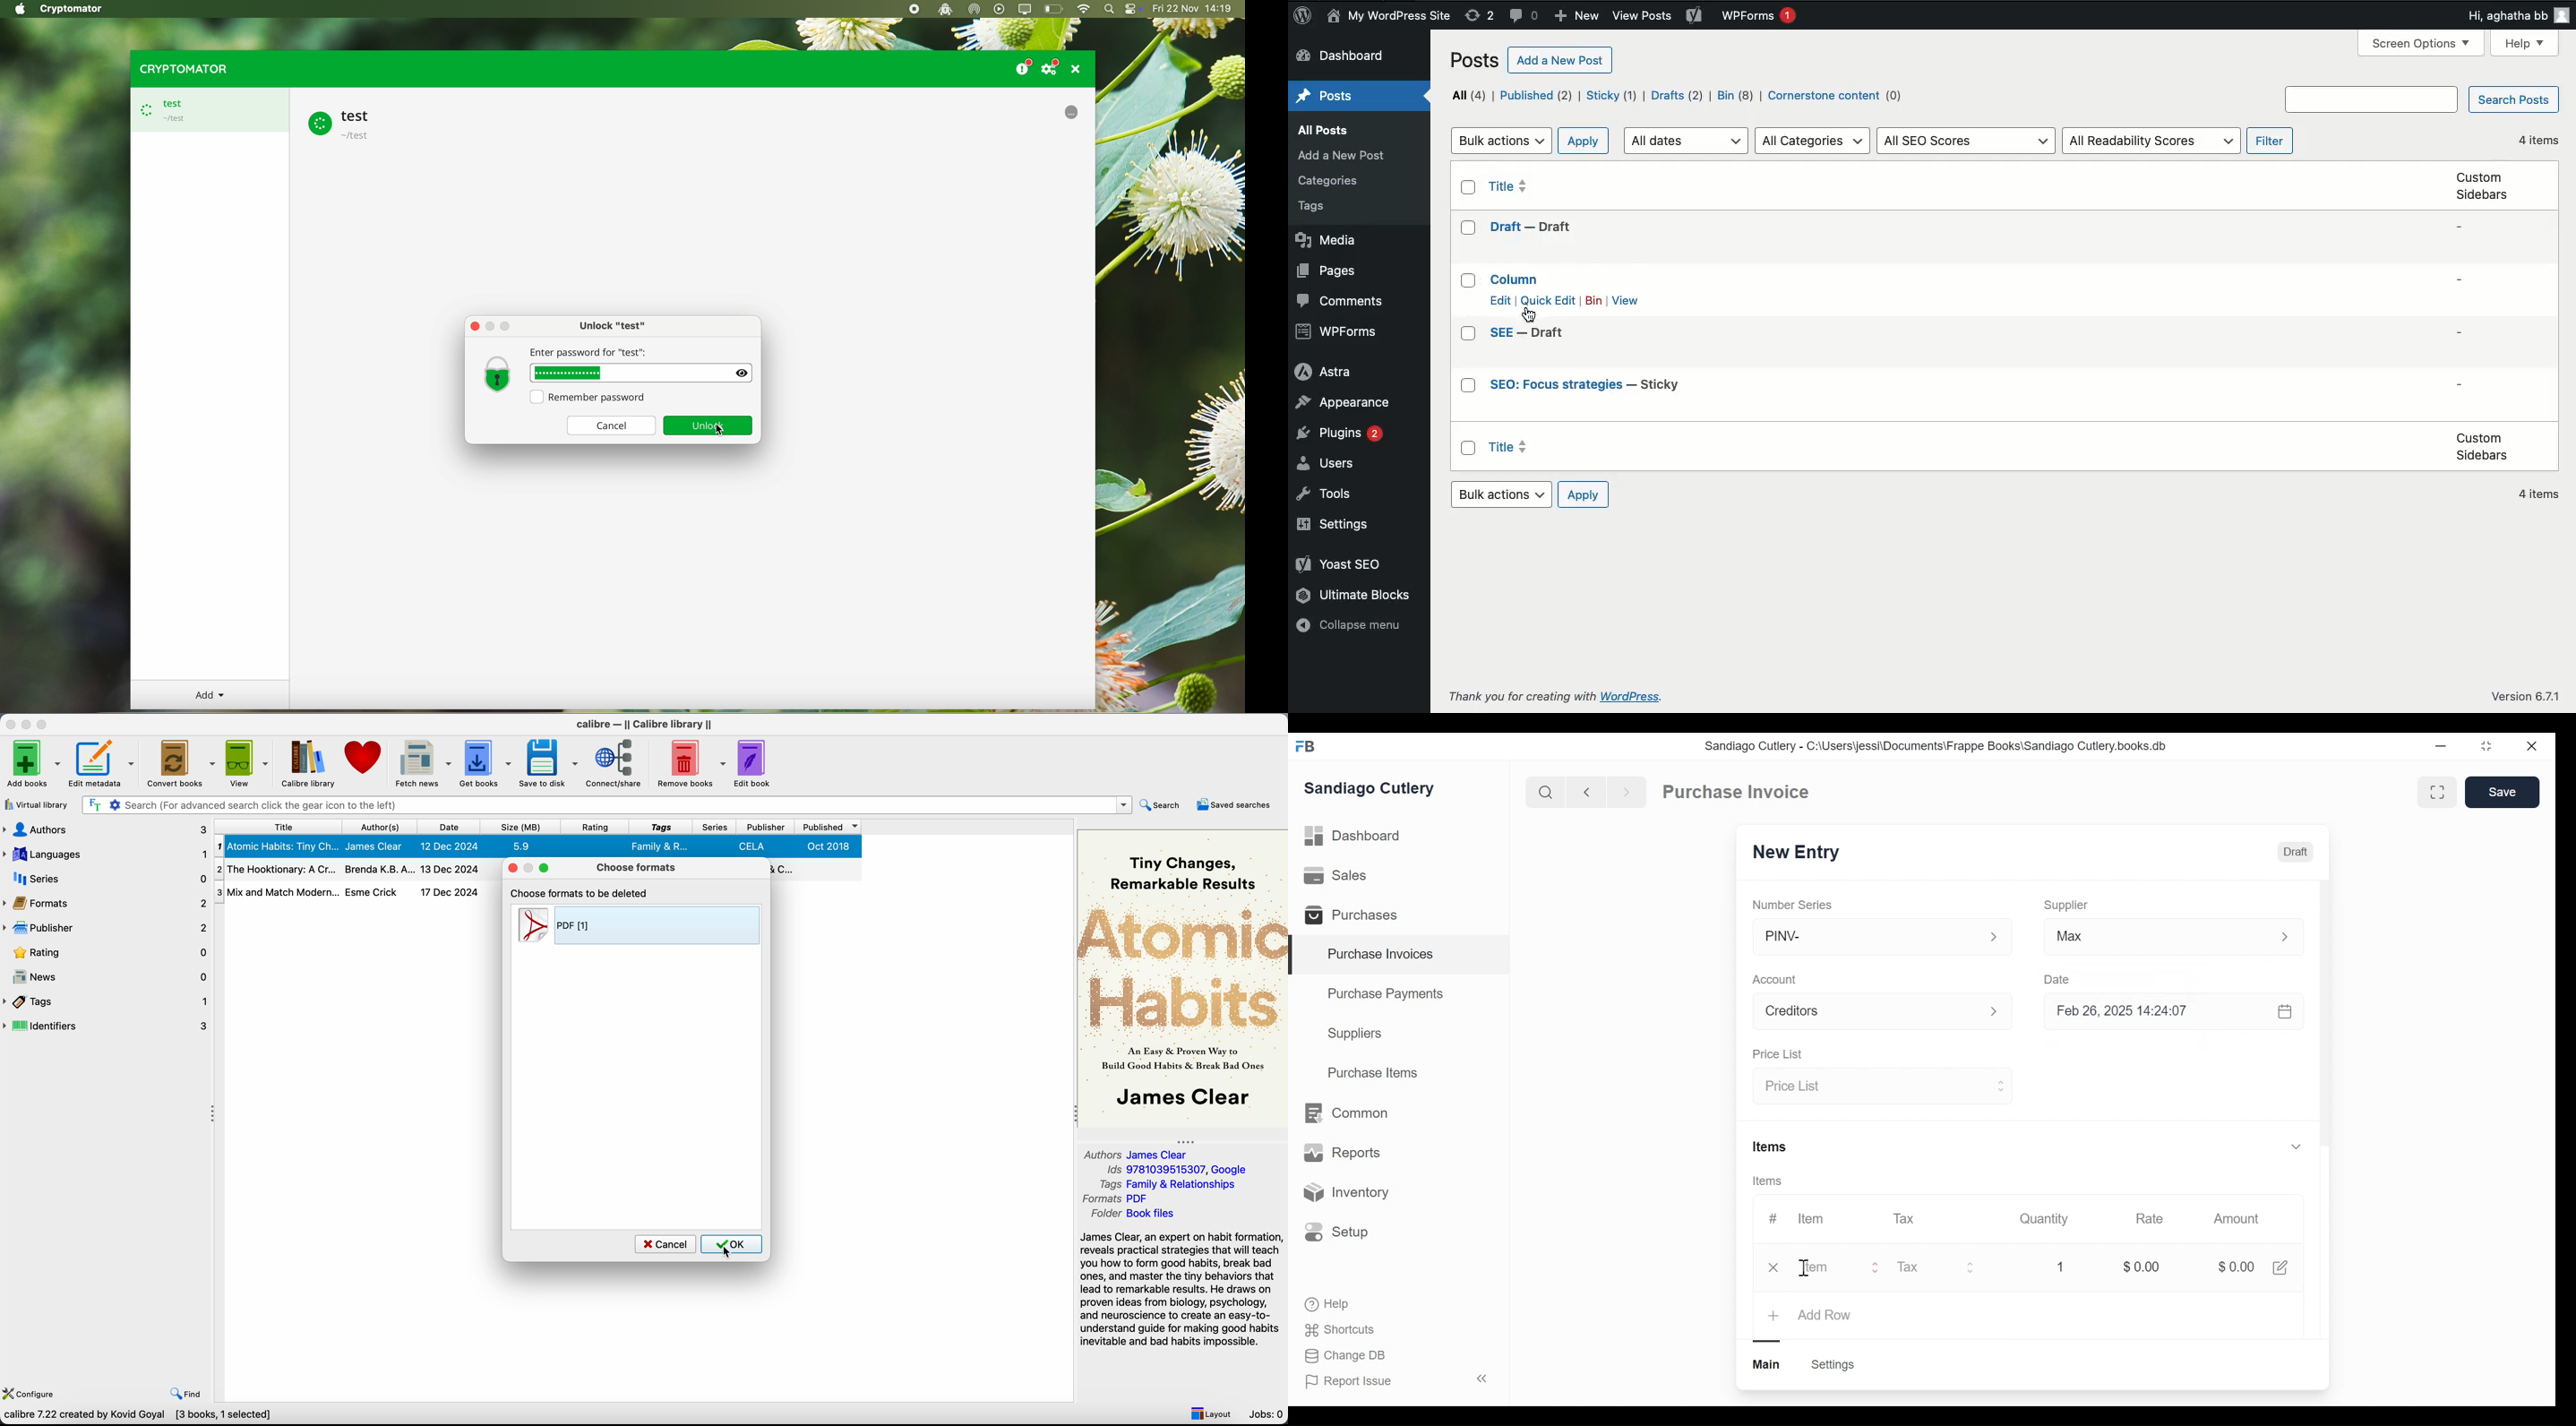 The height and width of the screenshot is (1428, 2576). I want to click on formats, so click(105, 902).